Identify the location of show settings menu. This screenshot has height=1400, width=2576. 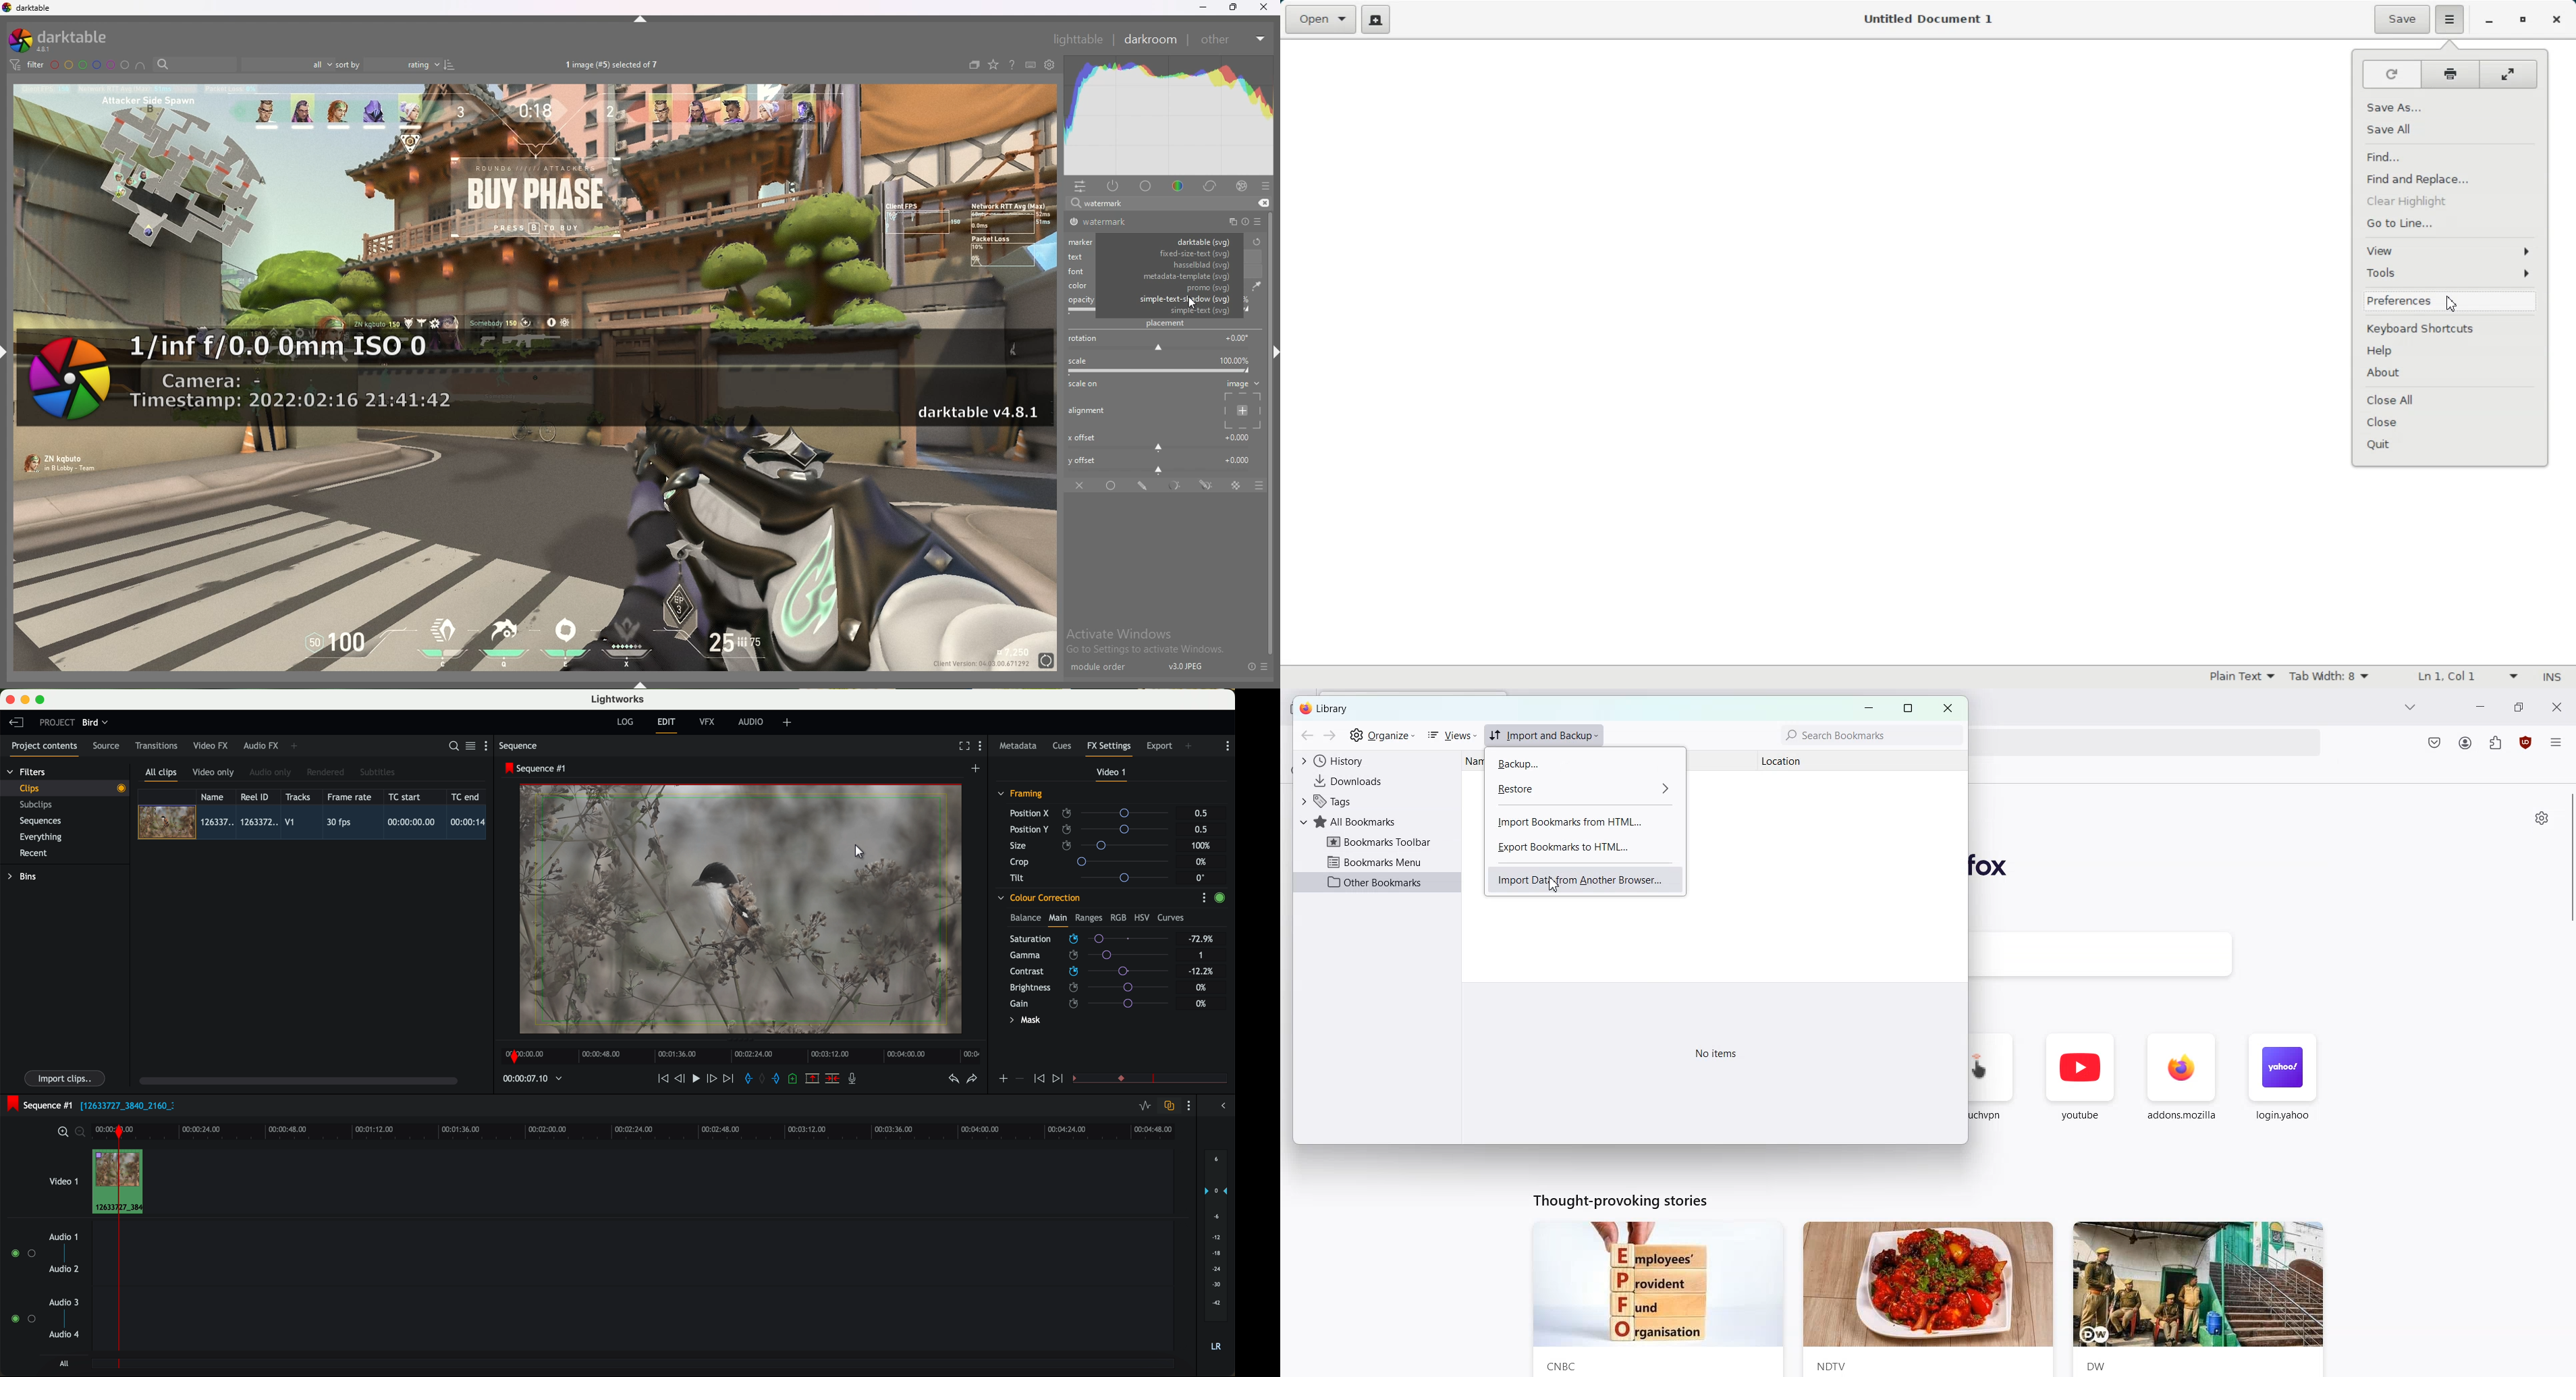
(490, 746).